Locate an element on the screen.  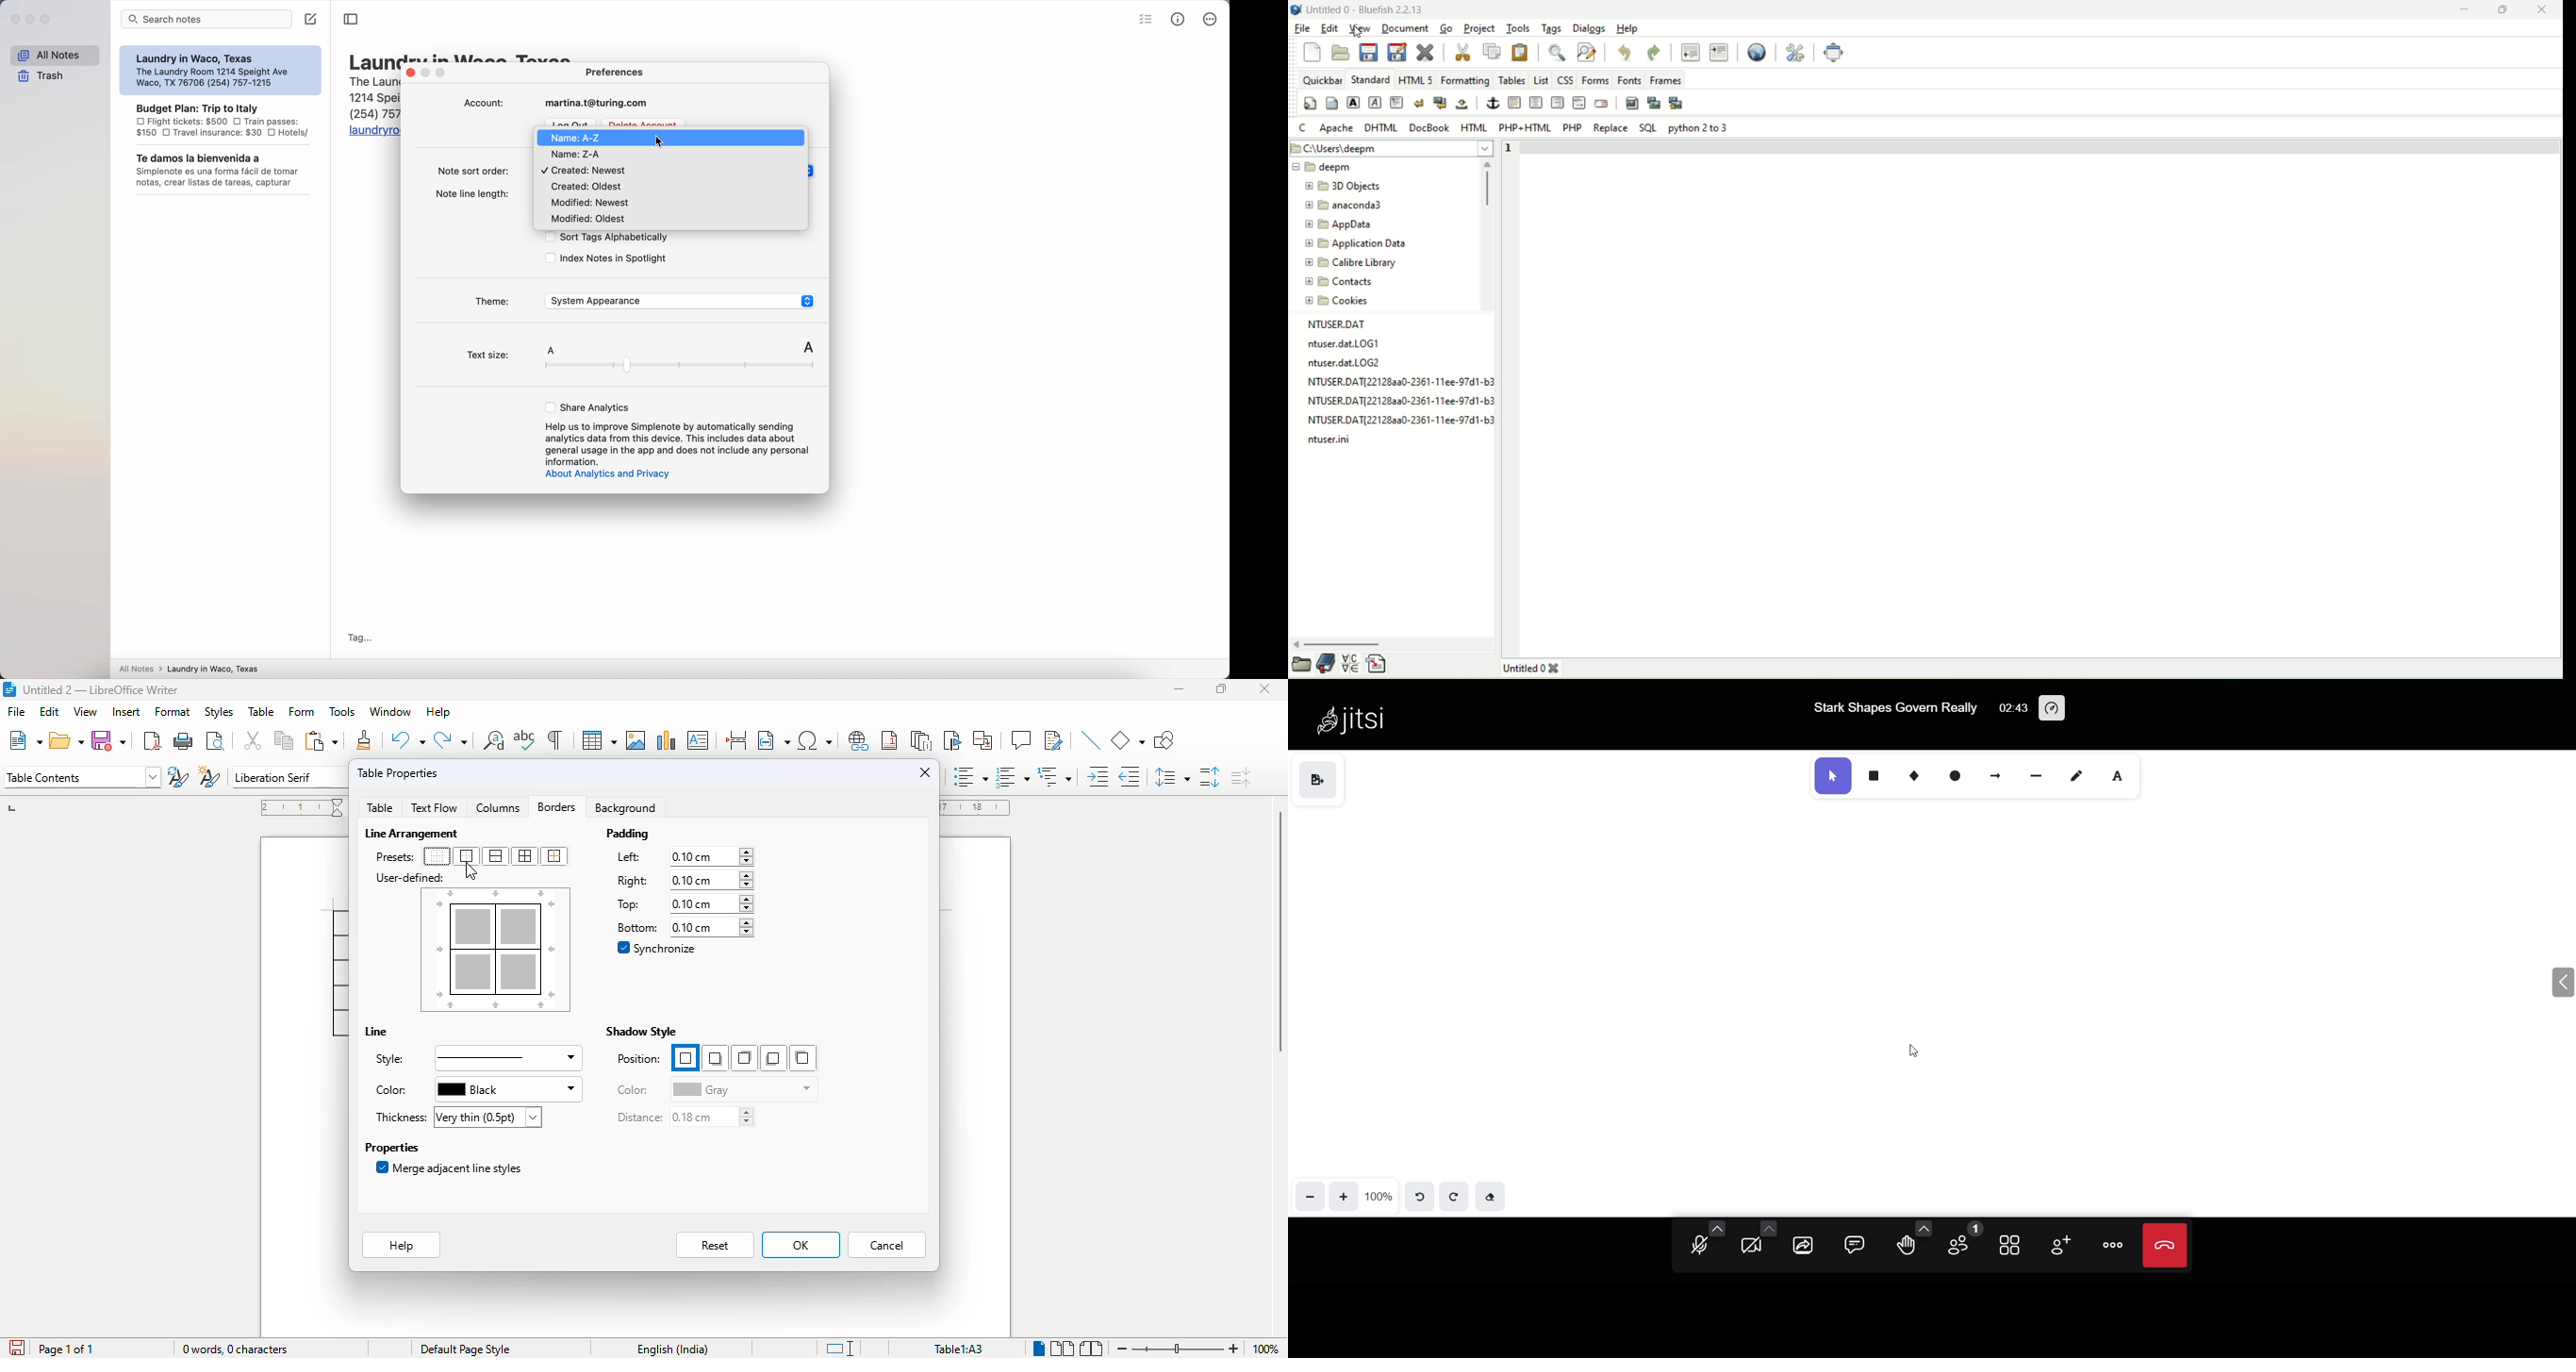
form is located at coordinates (303, 712).